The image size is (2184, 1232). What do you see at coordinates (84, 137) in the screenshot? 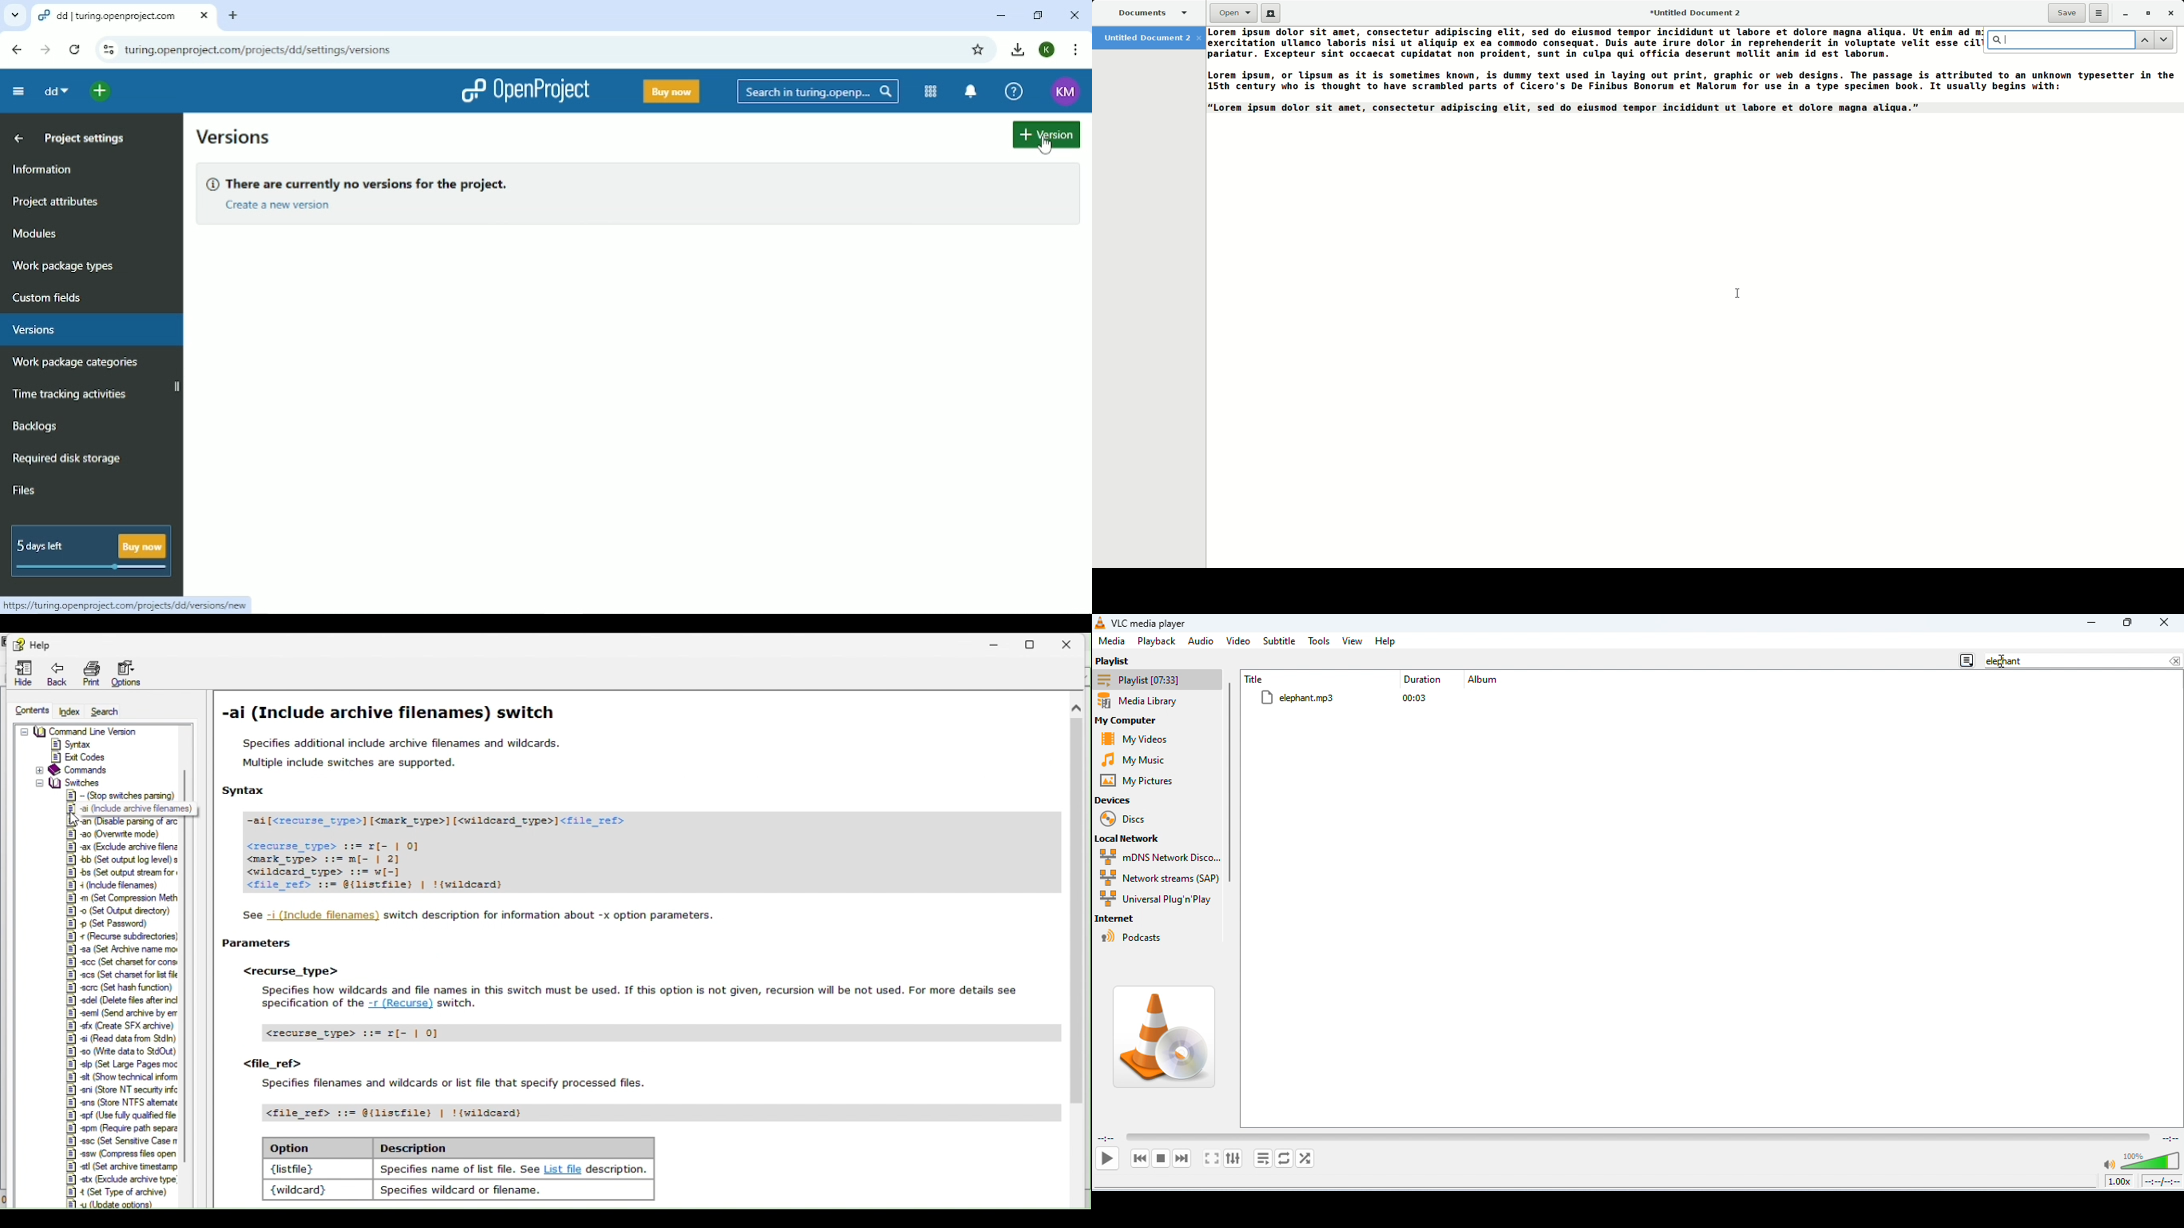
I see `Project settings` at bounding box center [84, 137].